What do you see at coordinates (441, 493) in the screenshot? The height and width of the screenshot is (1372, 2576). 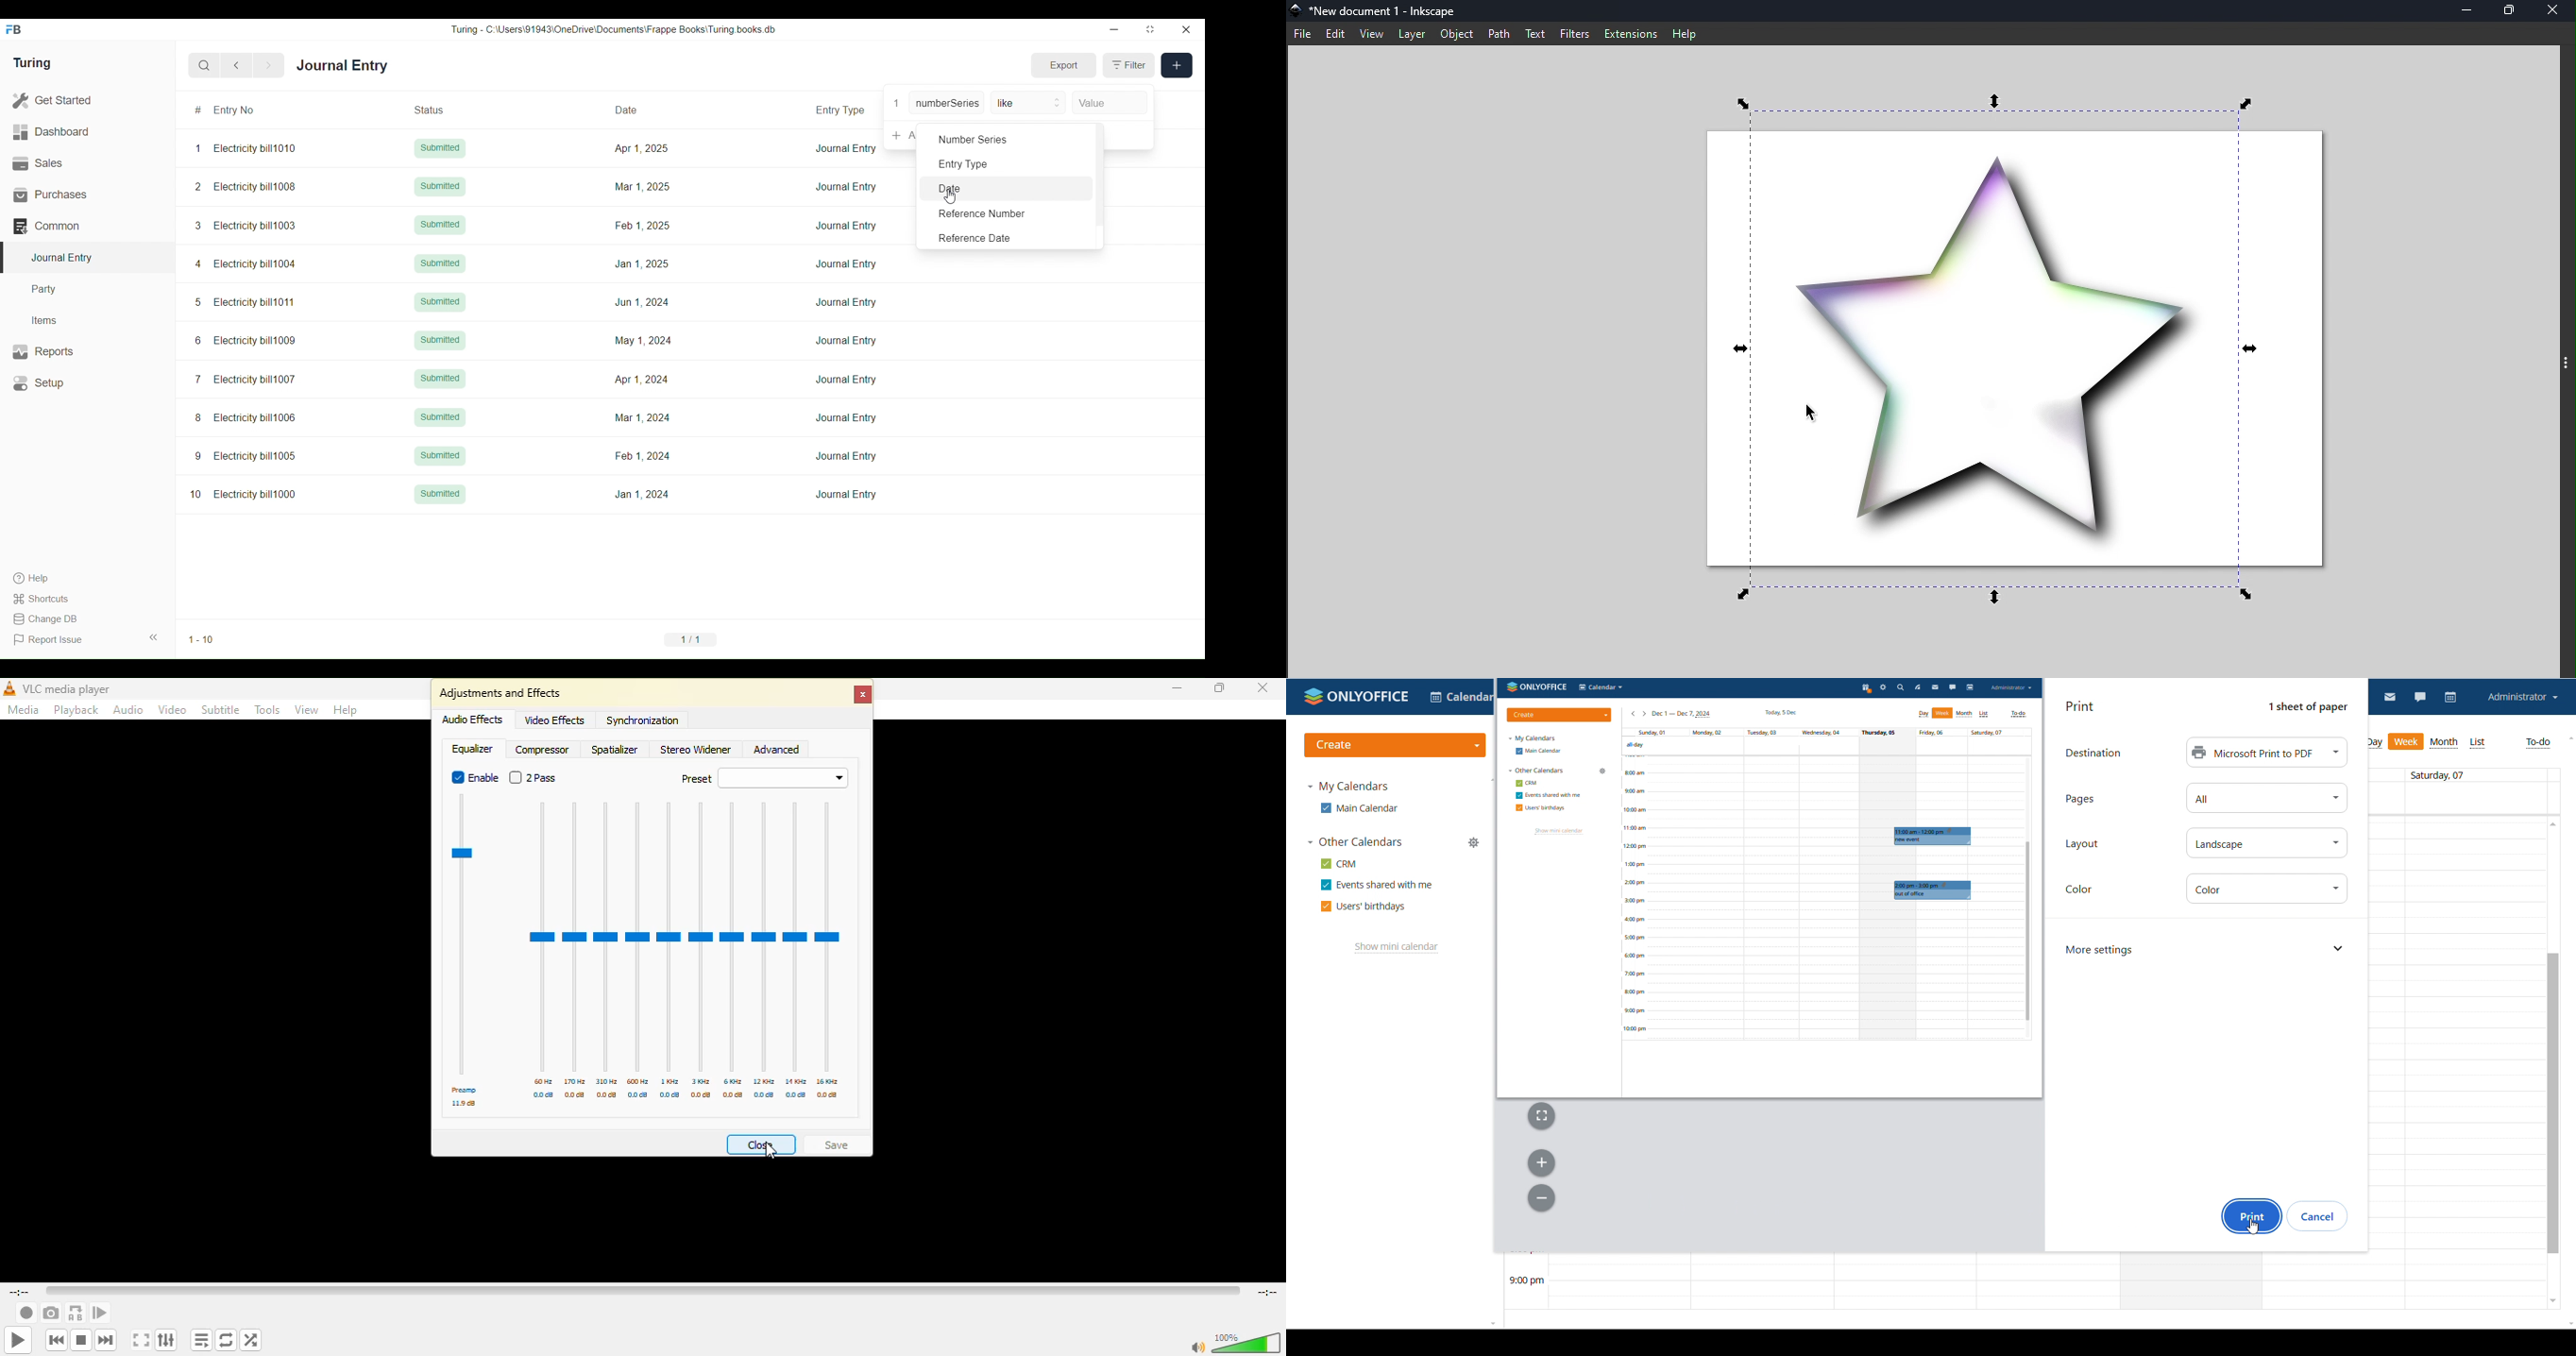 I see `Submitted` at bounding box center [441, 493].